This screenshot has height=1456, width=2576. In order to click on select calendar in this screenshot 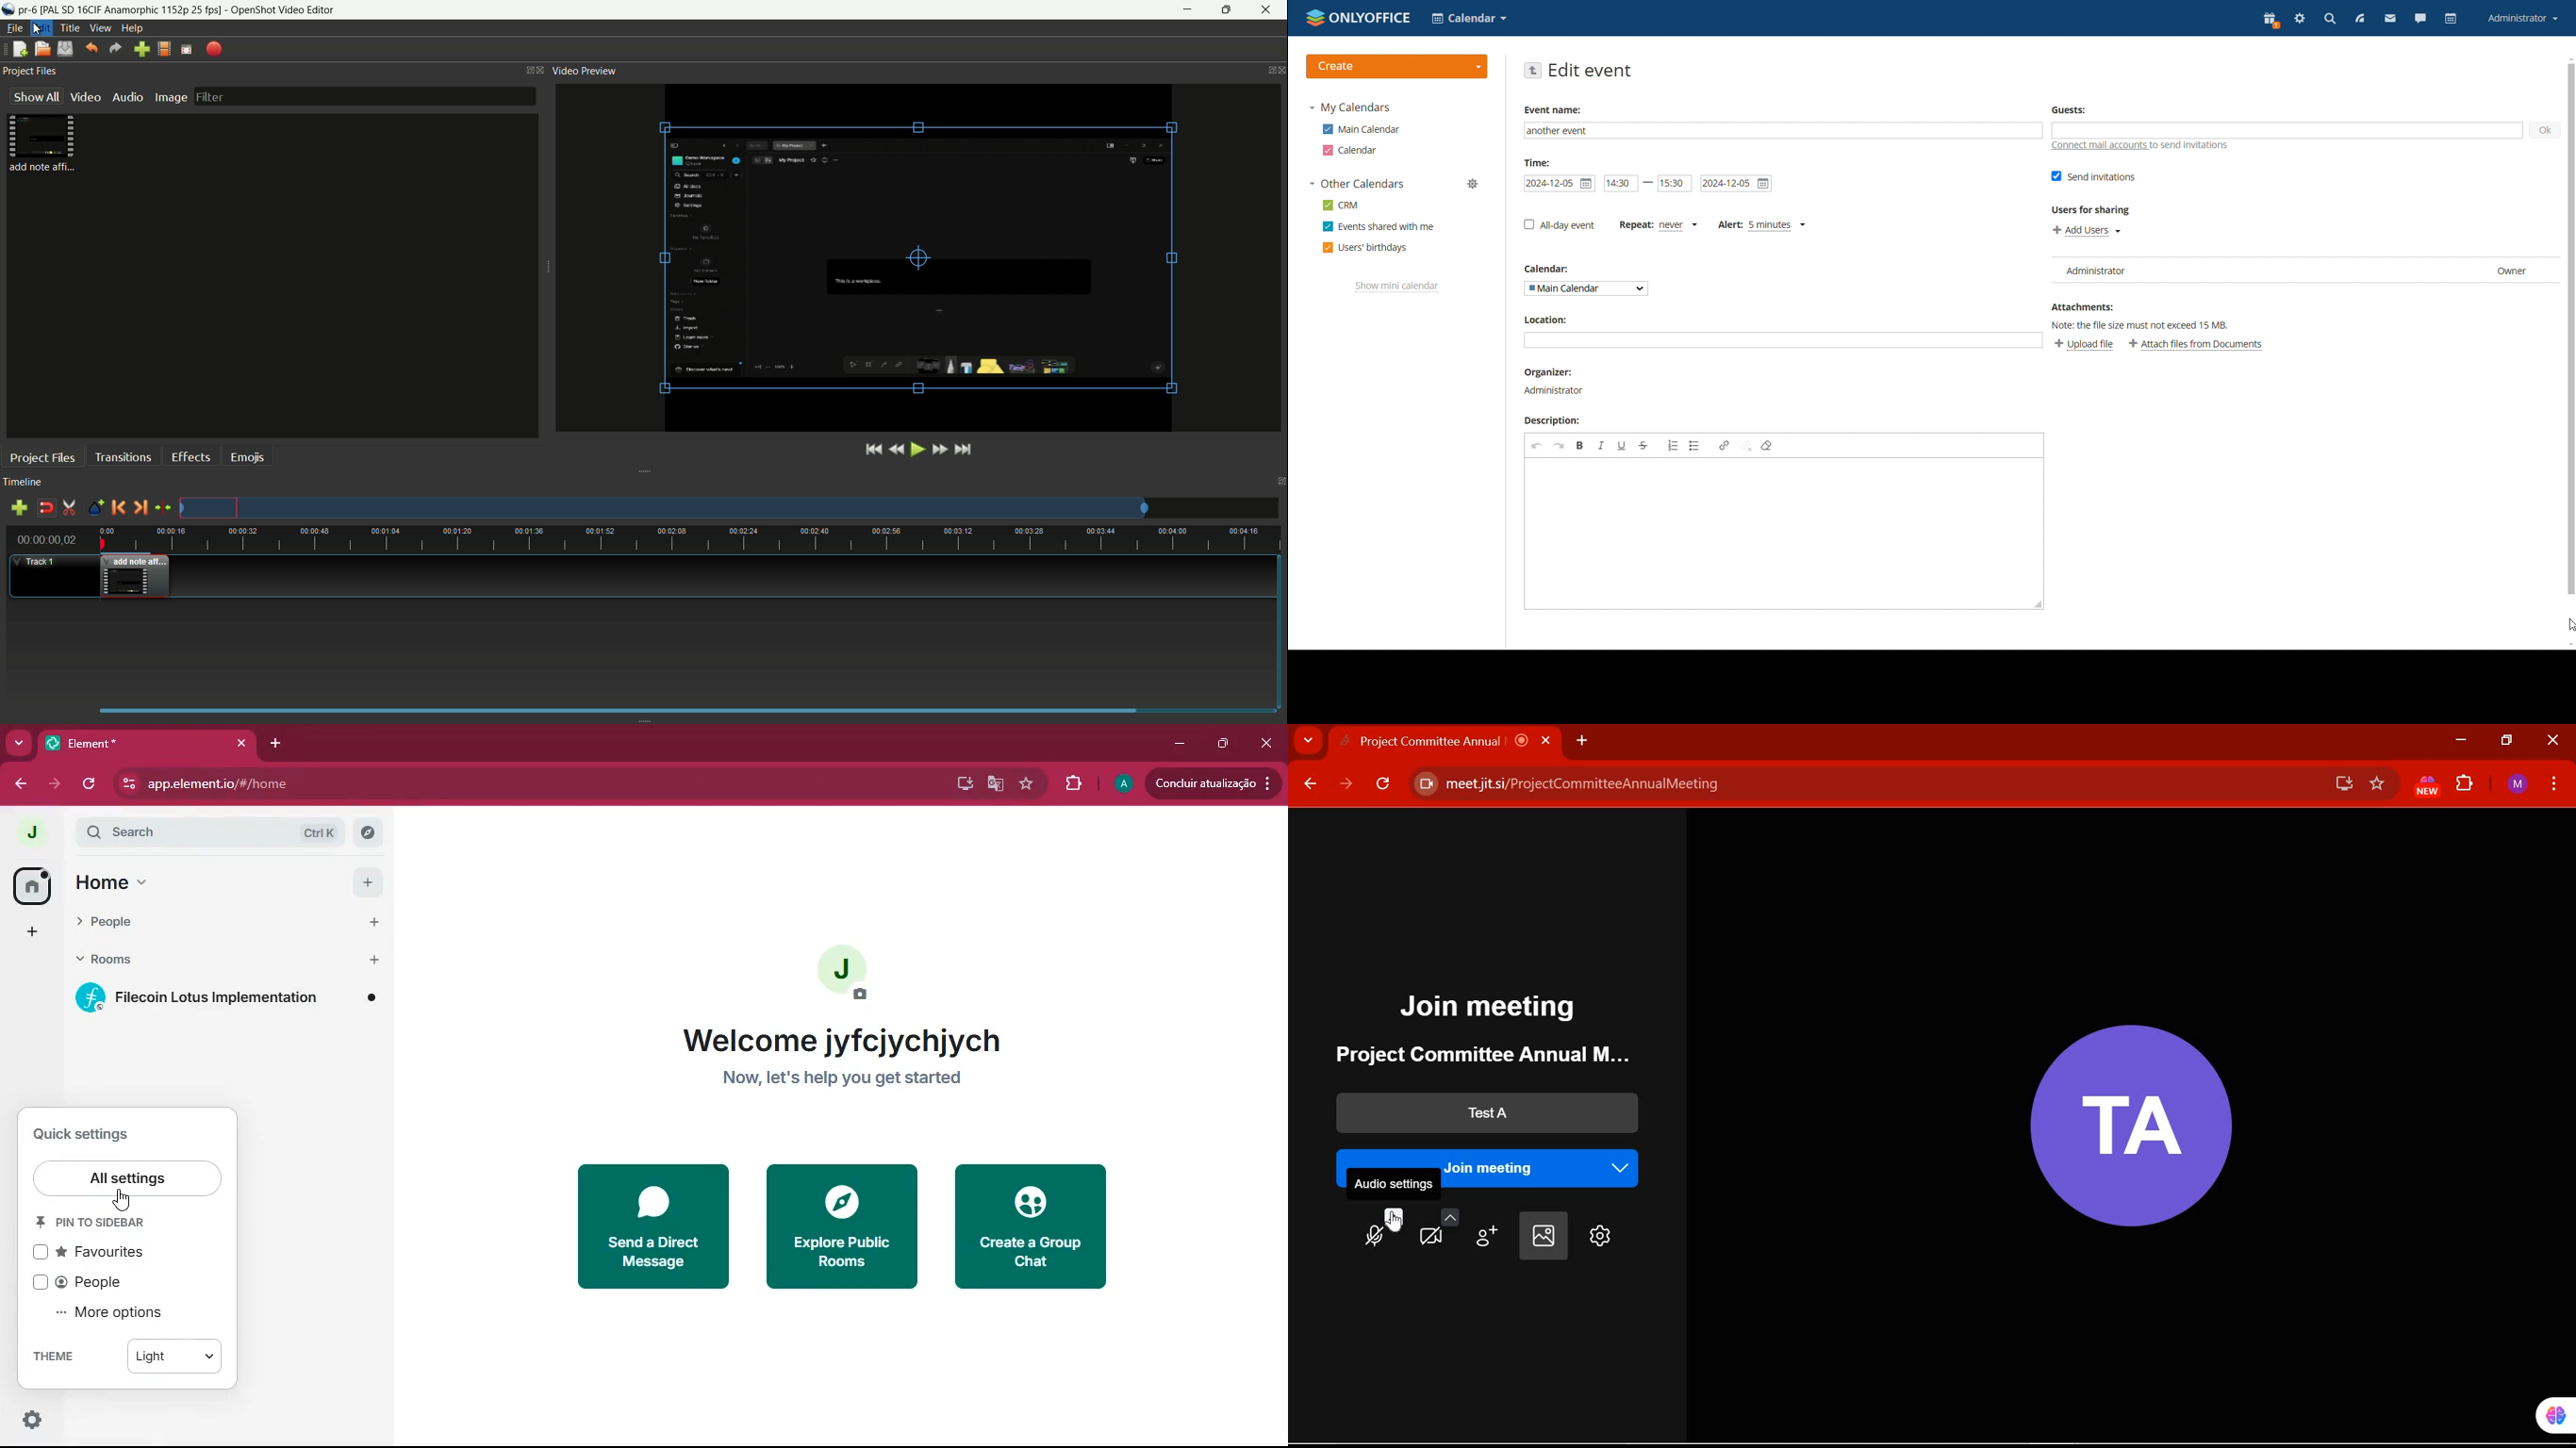, I will do `click(1586, 289)`.